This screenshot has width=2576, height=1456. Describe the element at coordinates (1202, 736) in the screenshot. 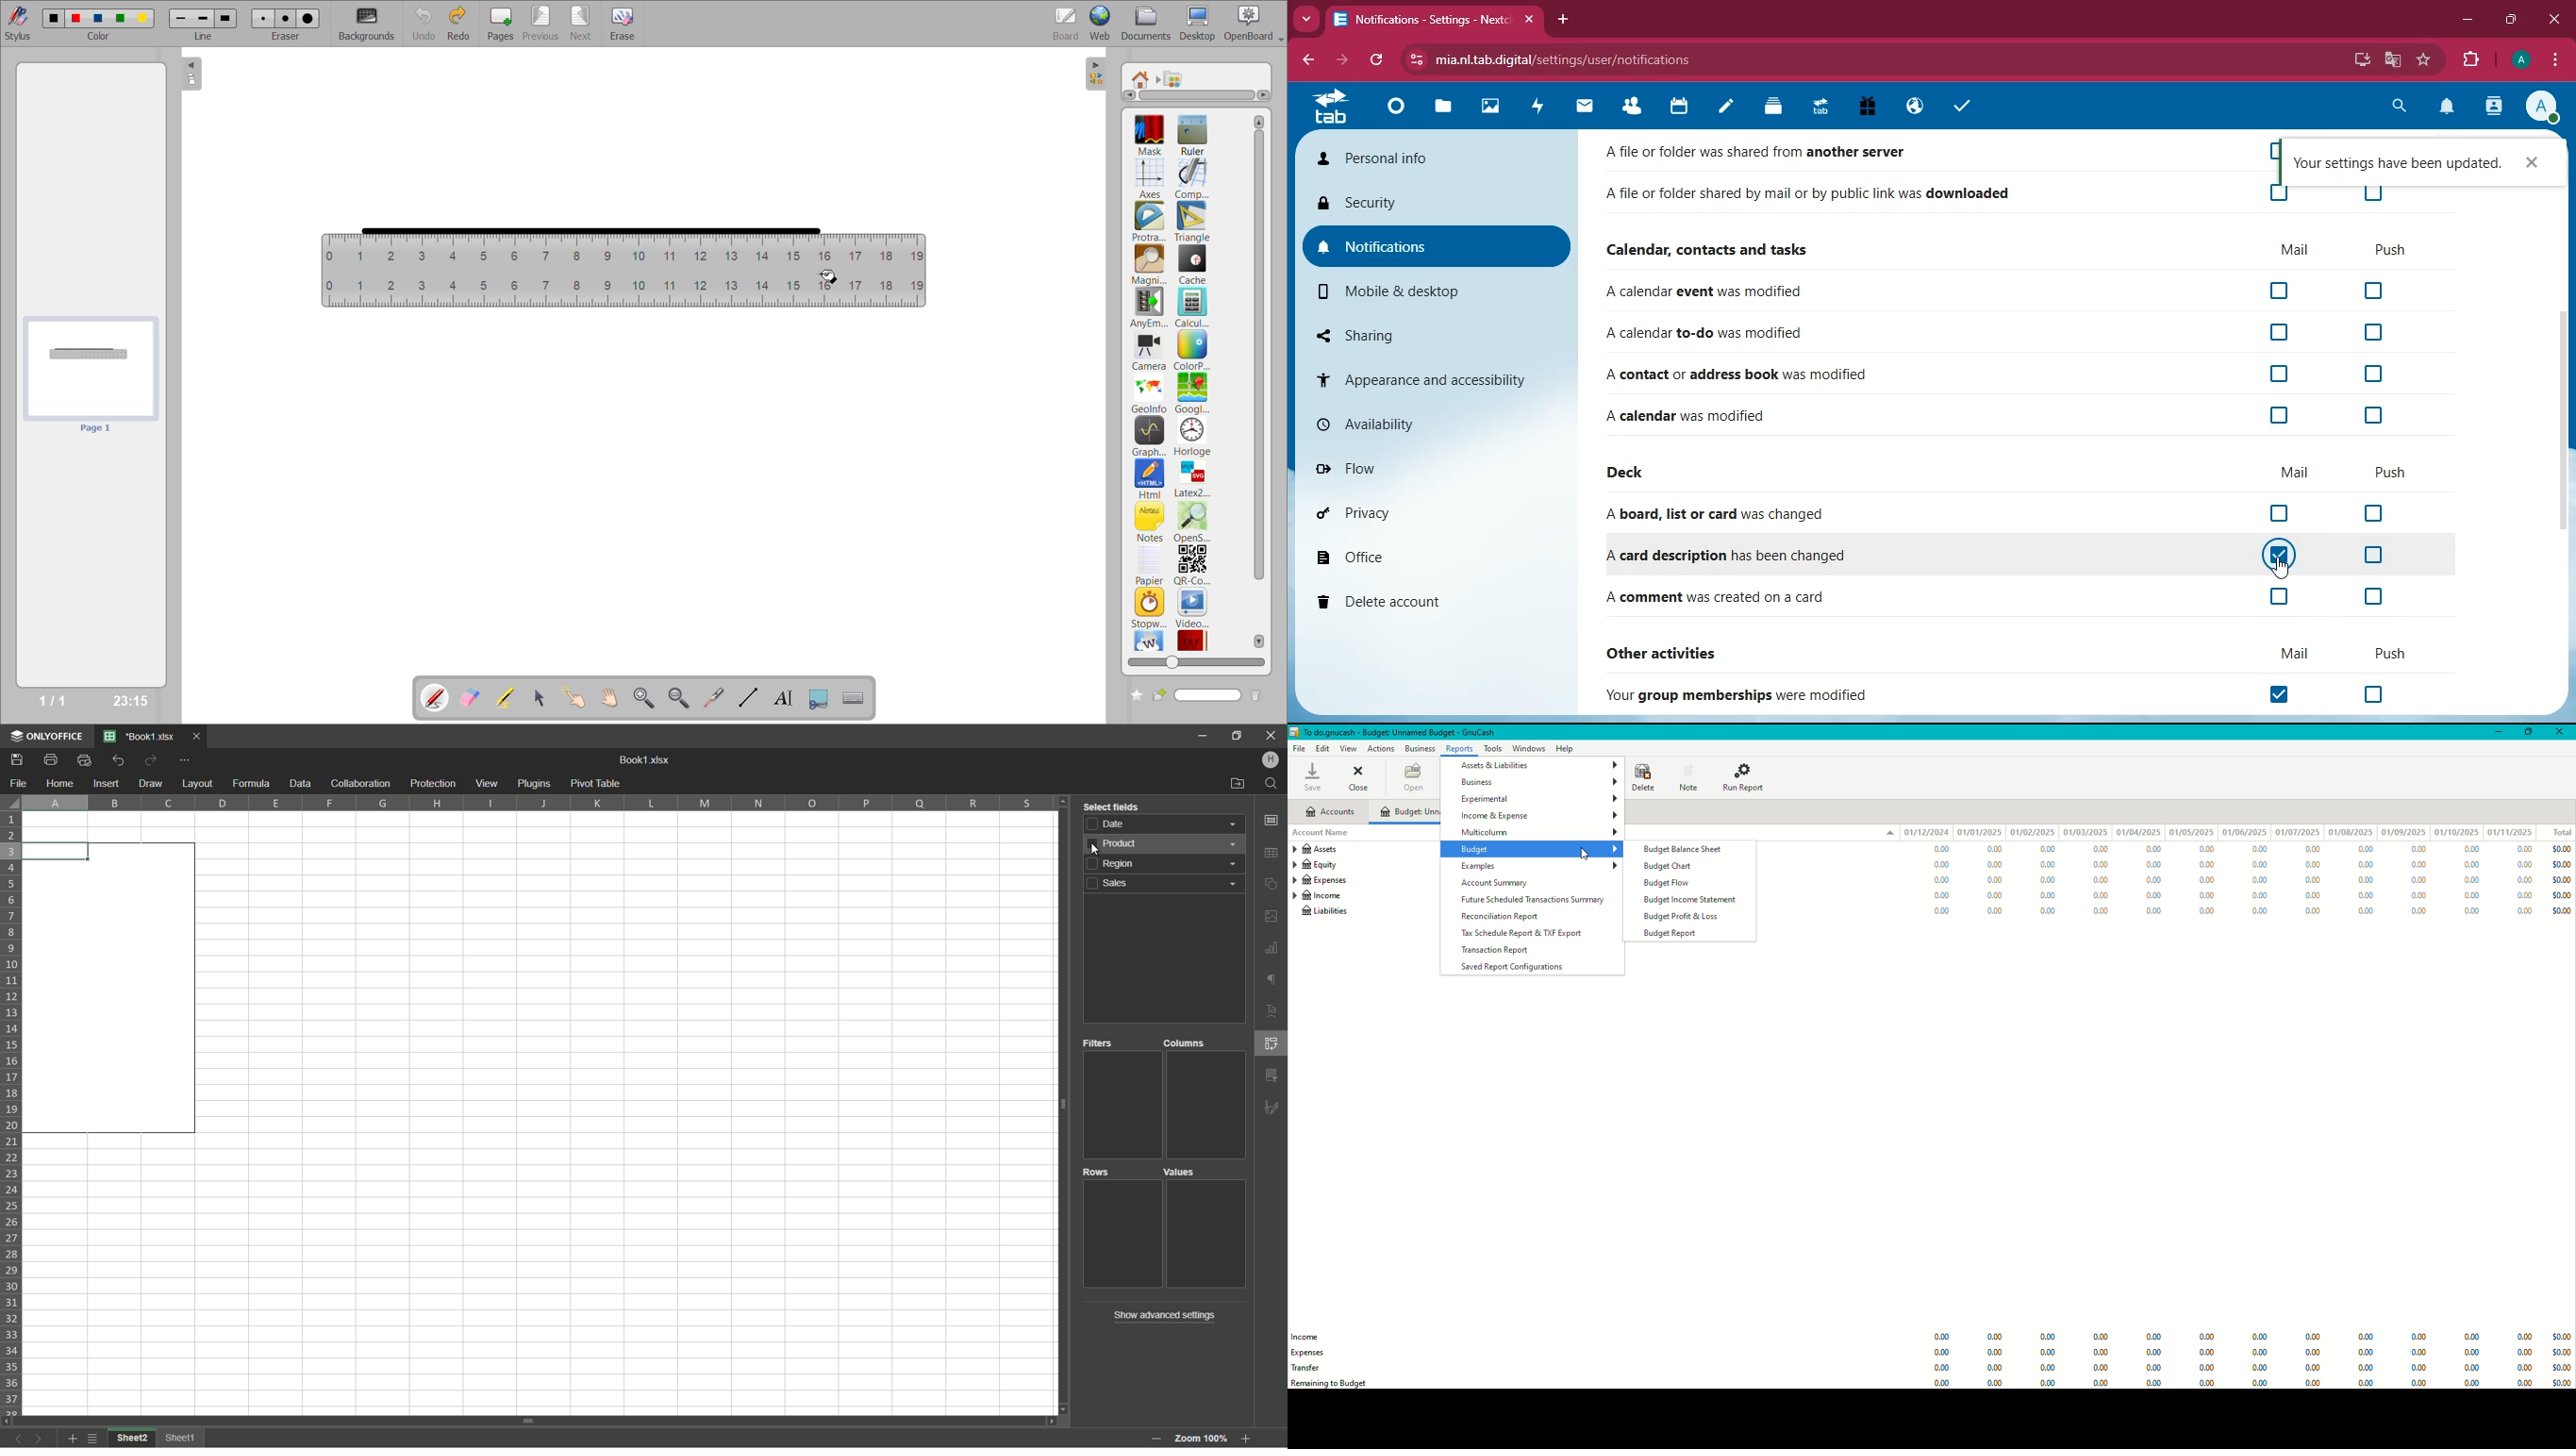

I see `minimize` at that location.